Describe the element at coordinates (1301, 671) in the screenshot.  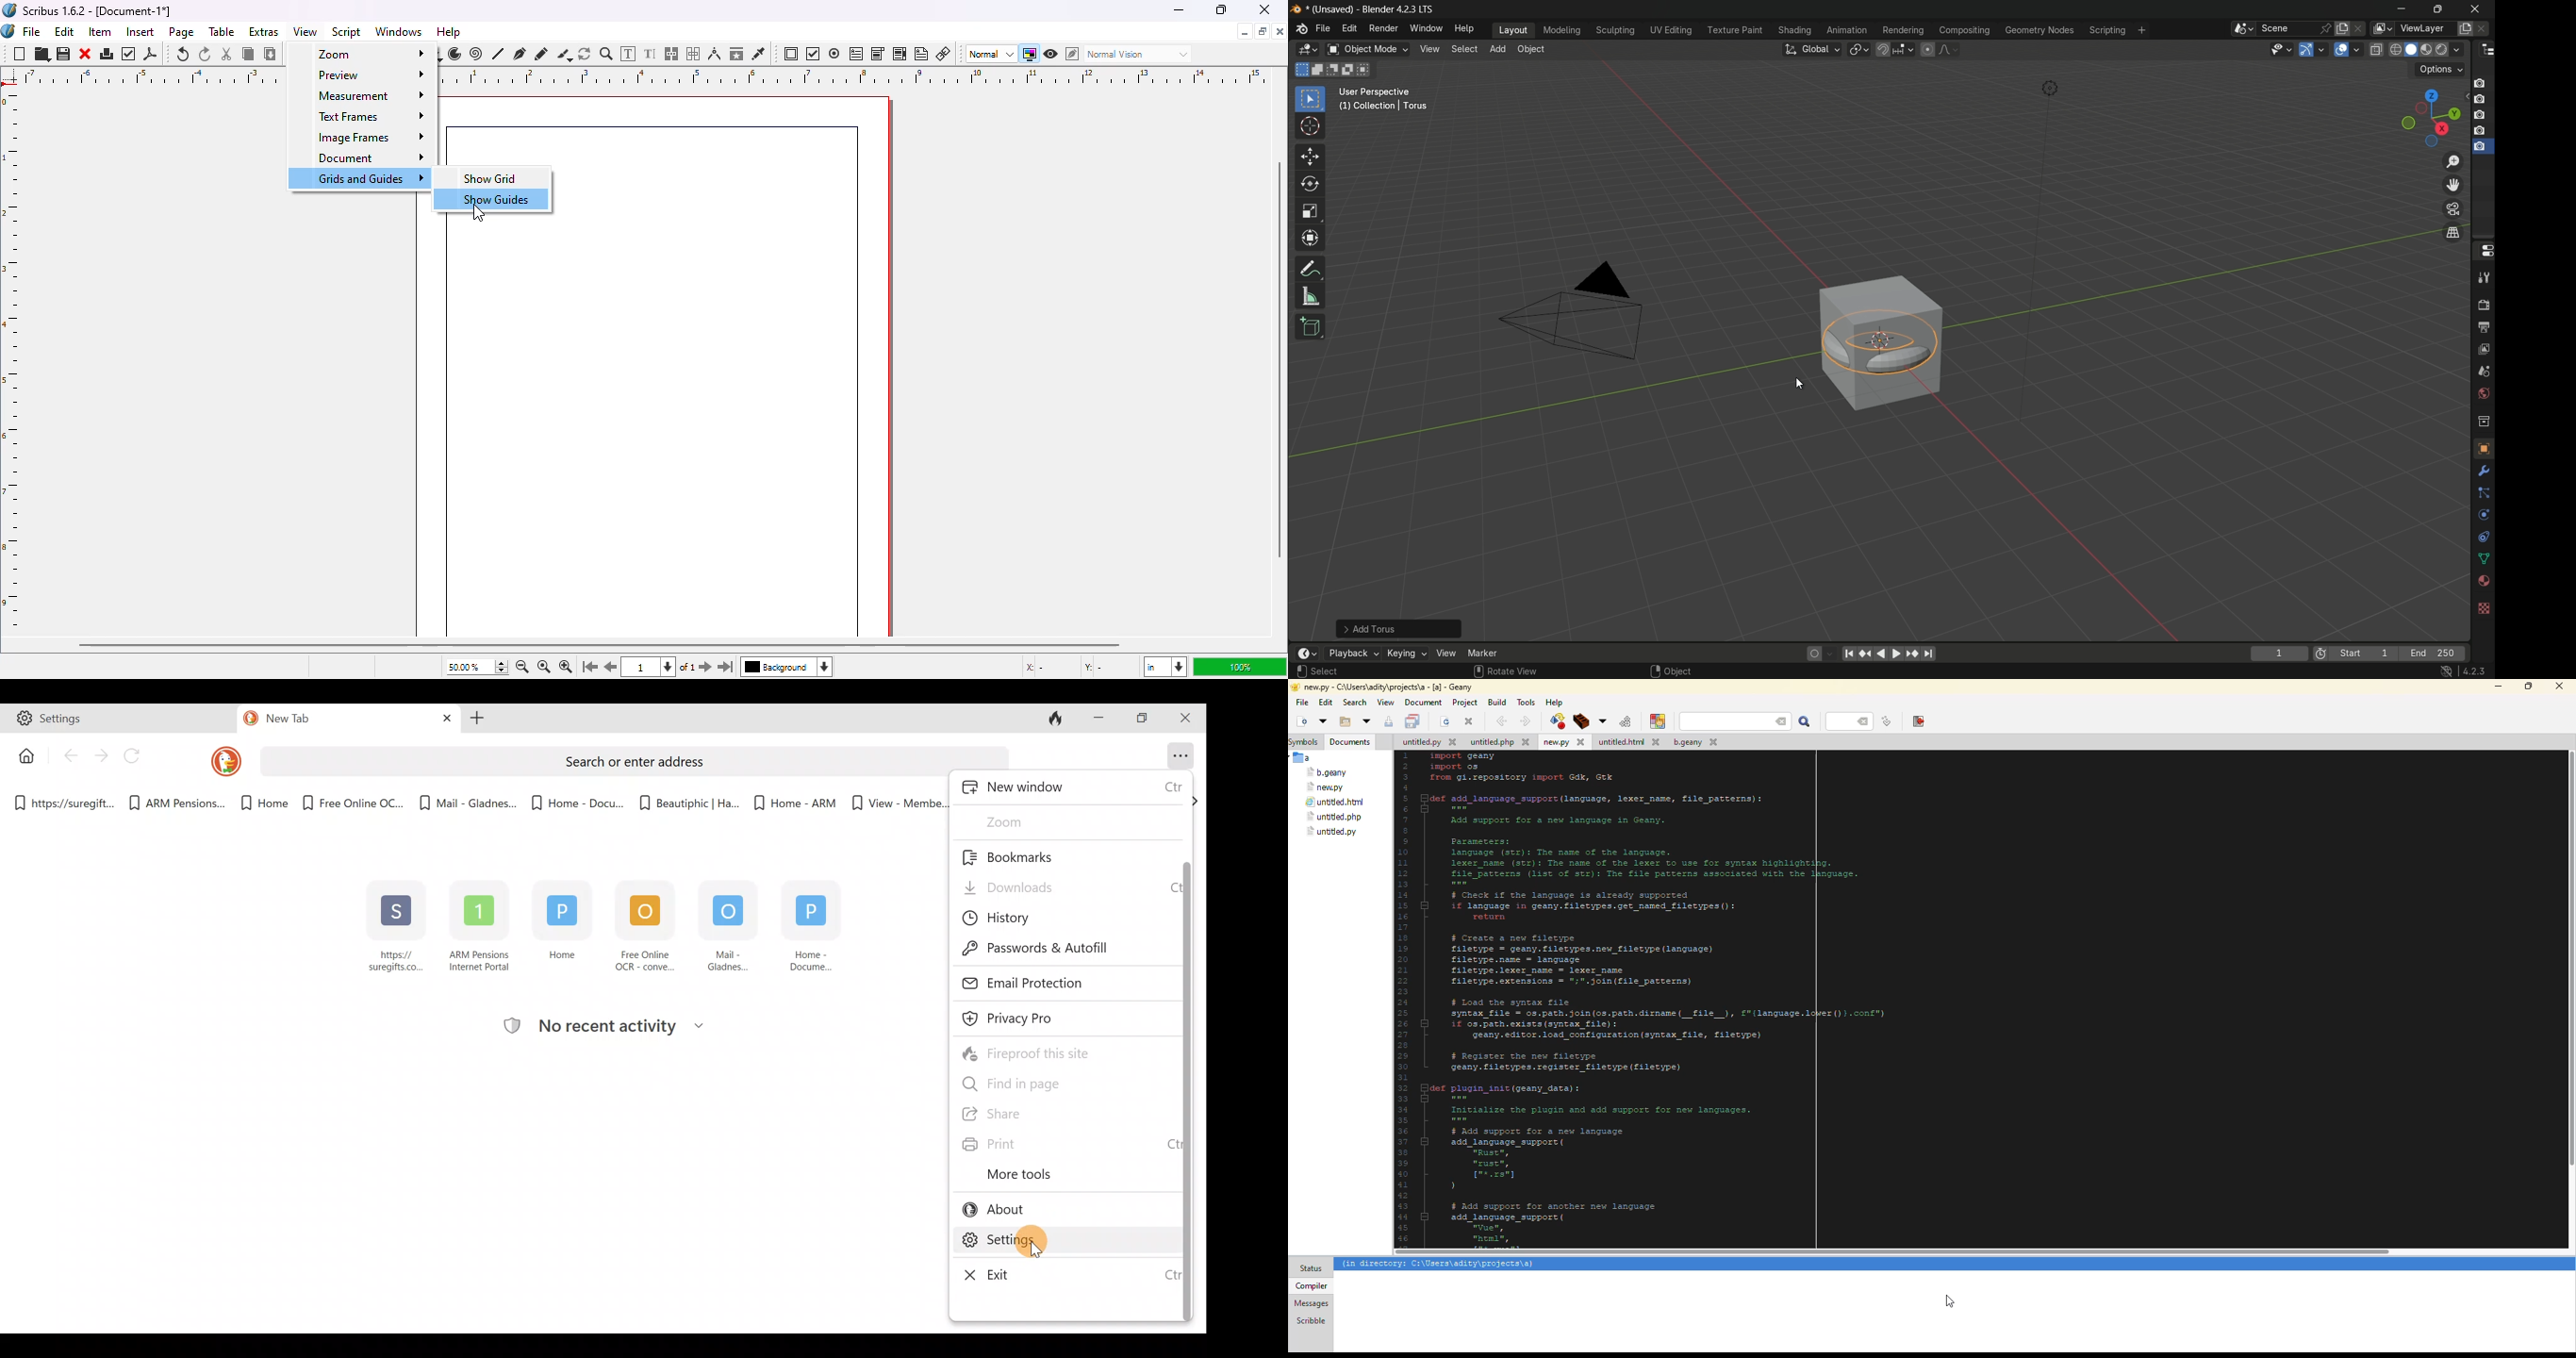
I see `mouse left click` at that location.